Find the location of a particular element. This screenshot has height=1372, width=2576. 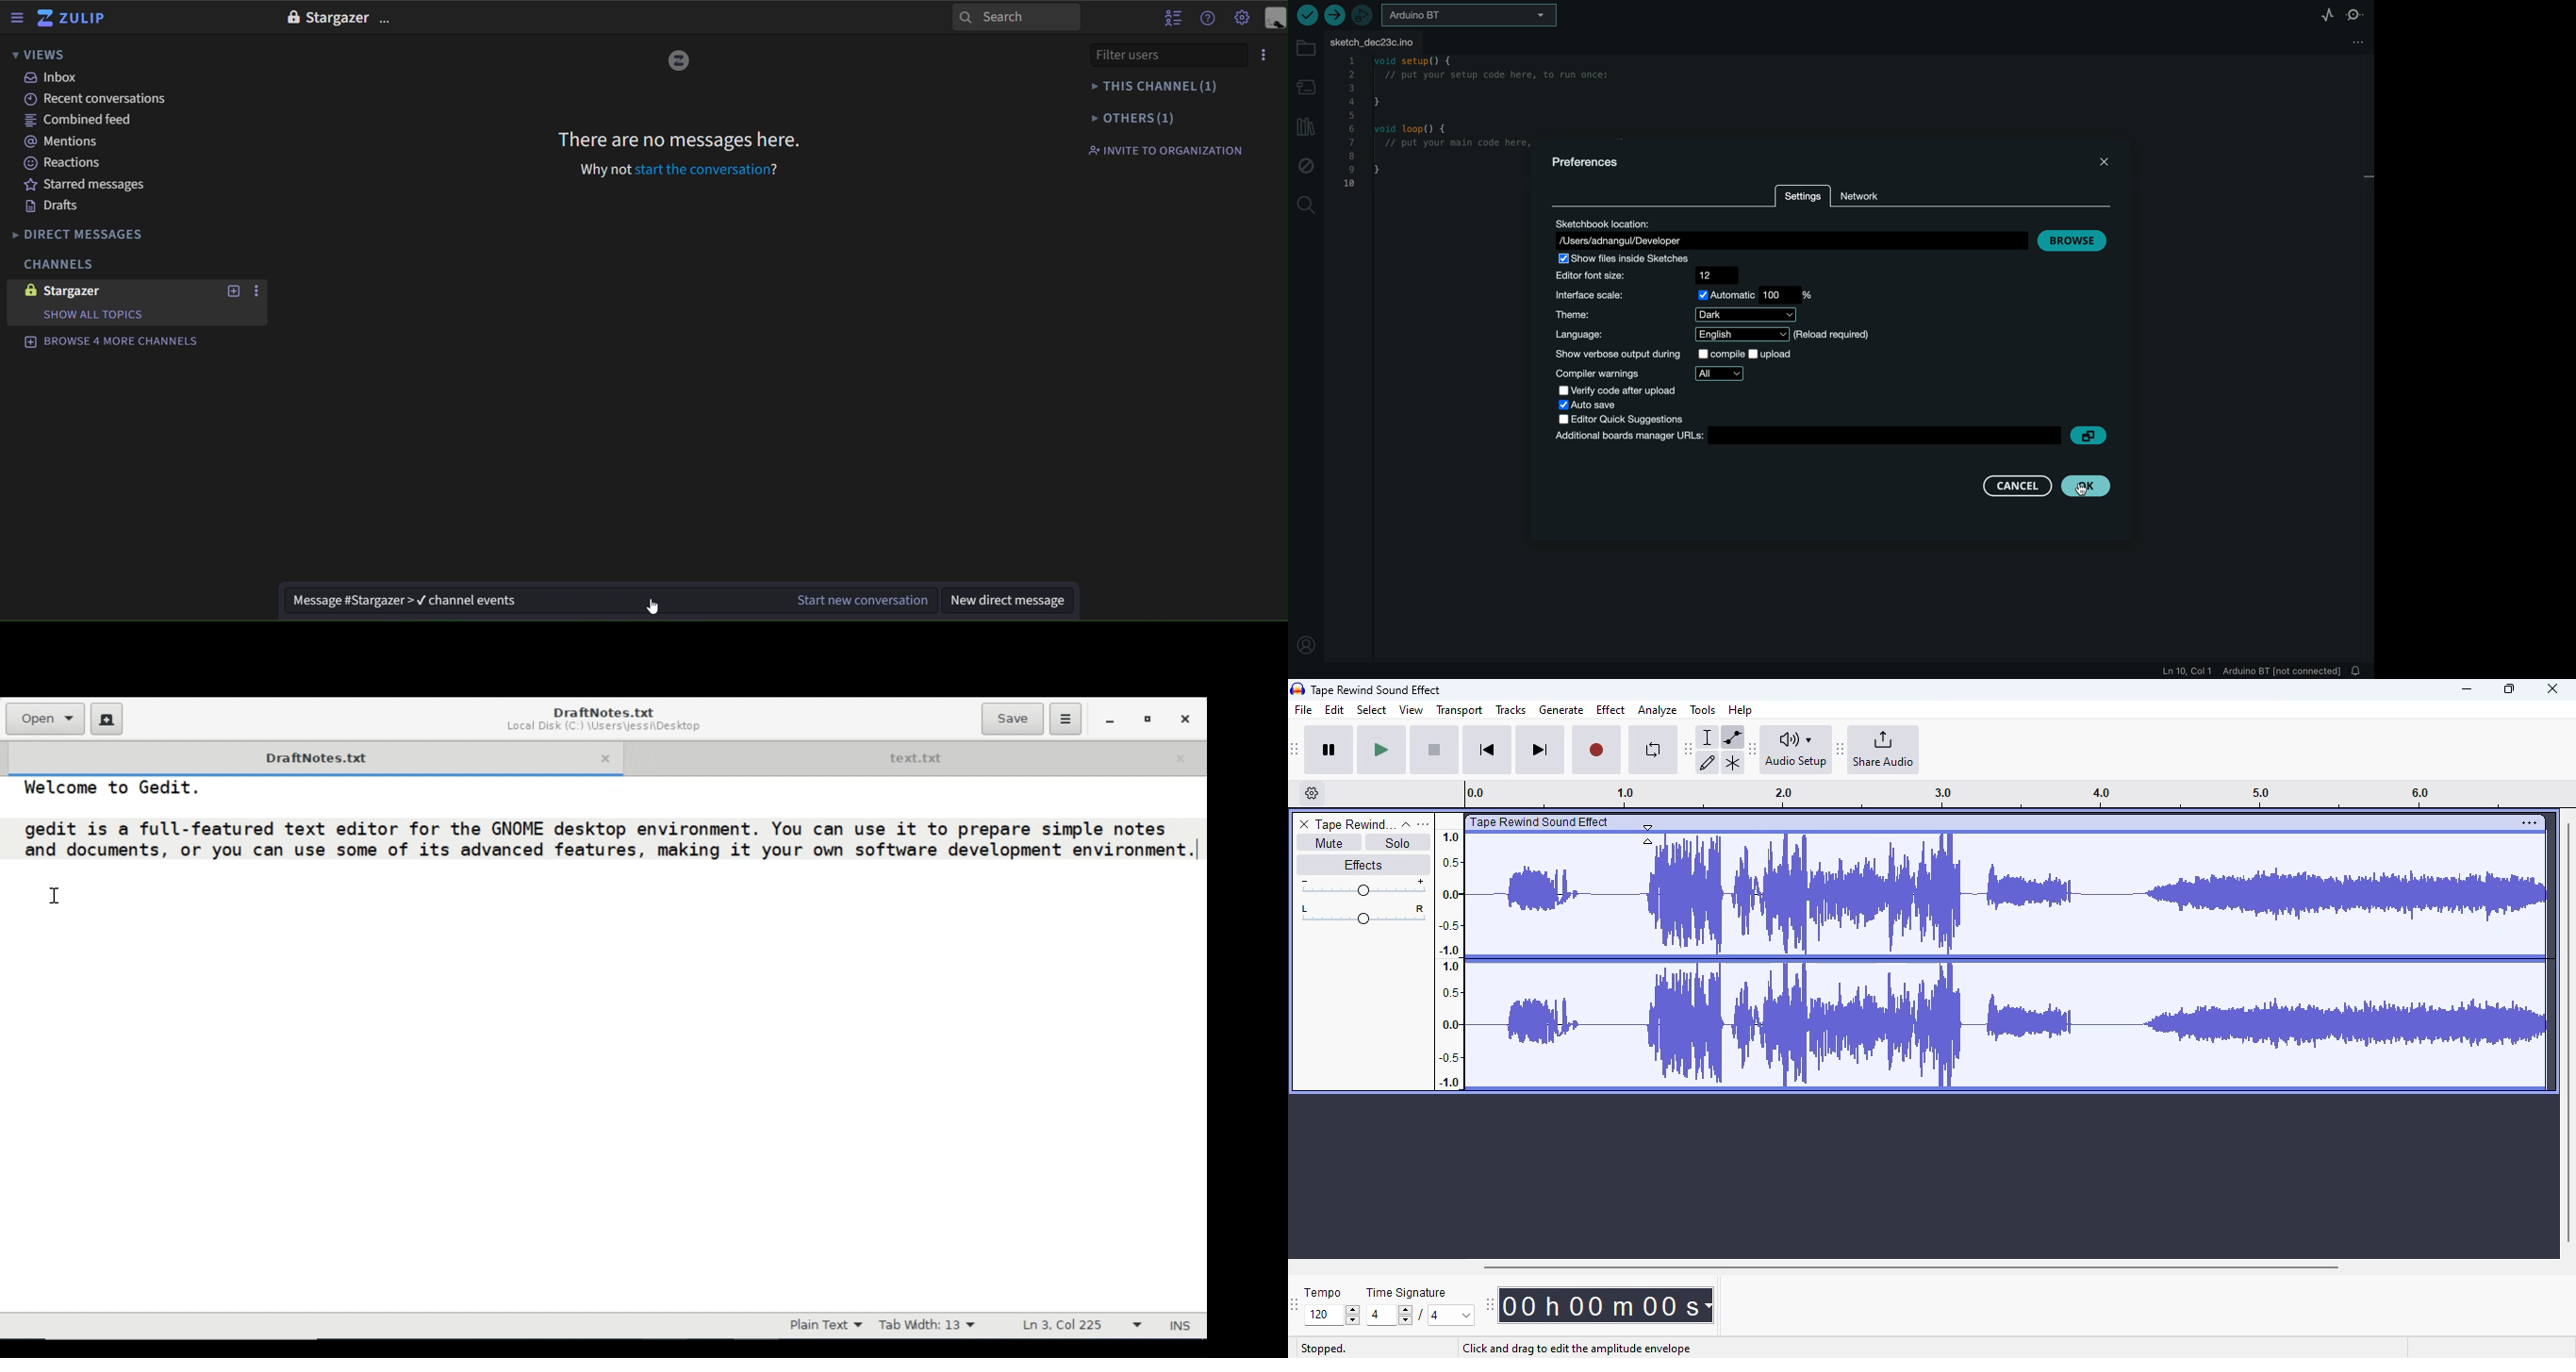

File user is located at coordinates (1148, 54).